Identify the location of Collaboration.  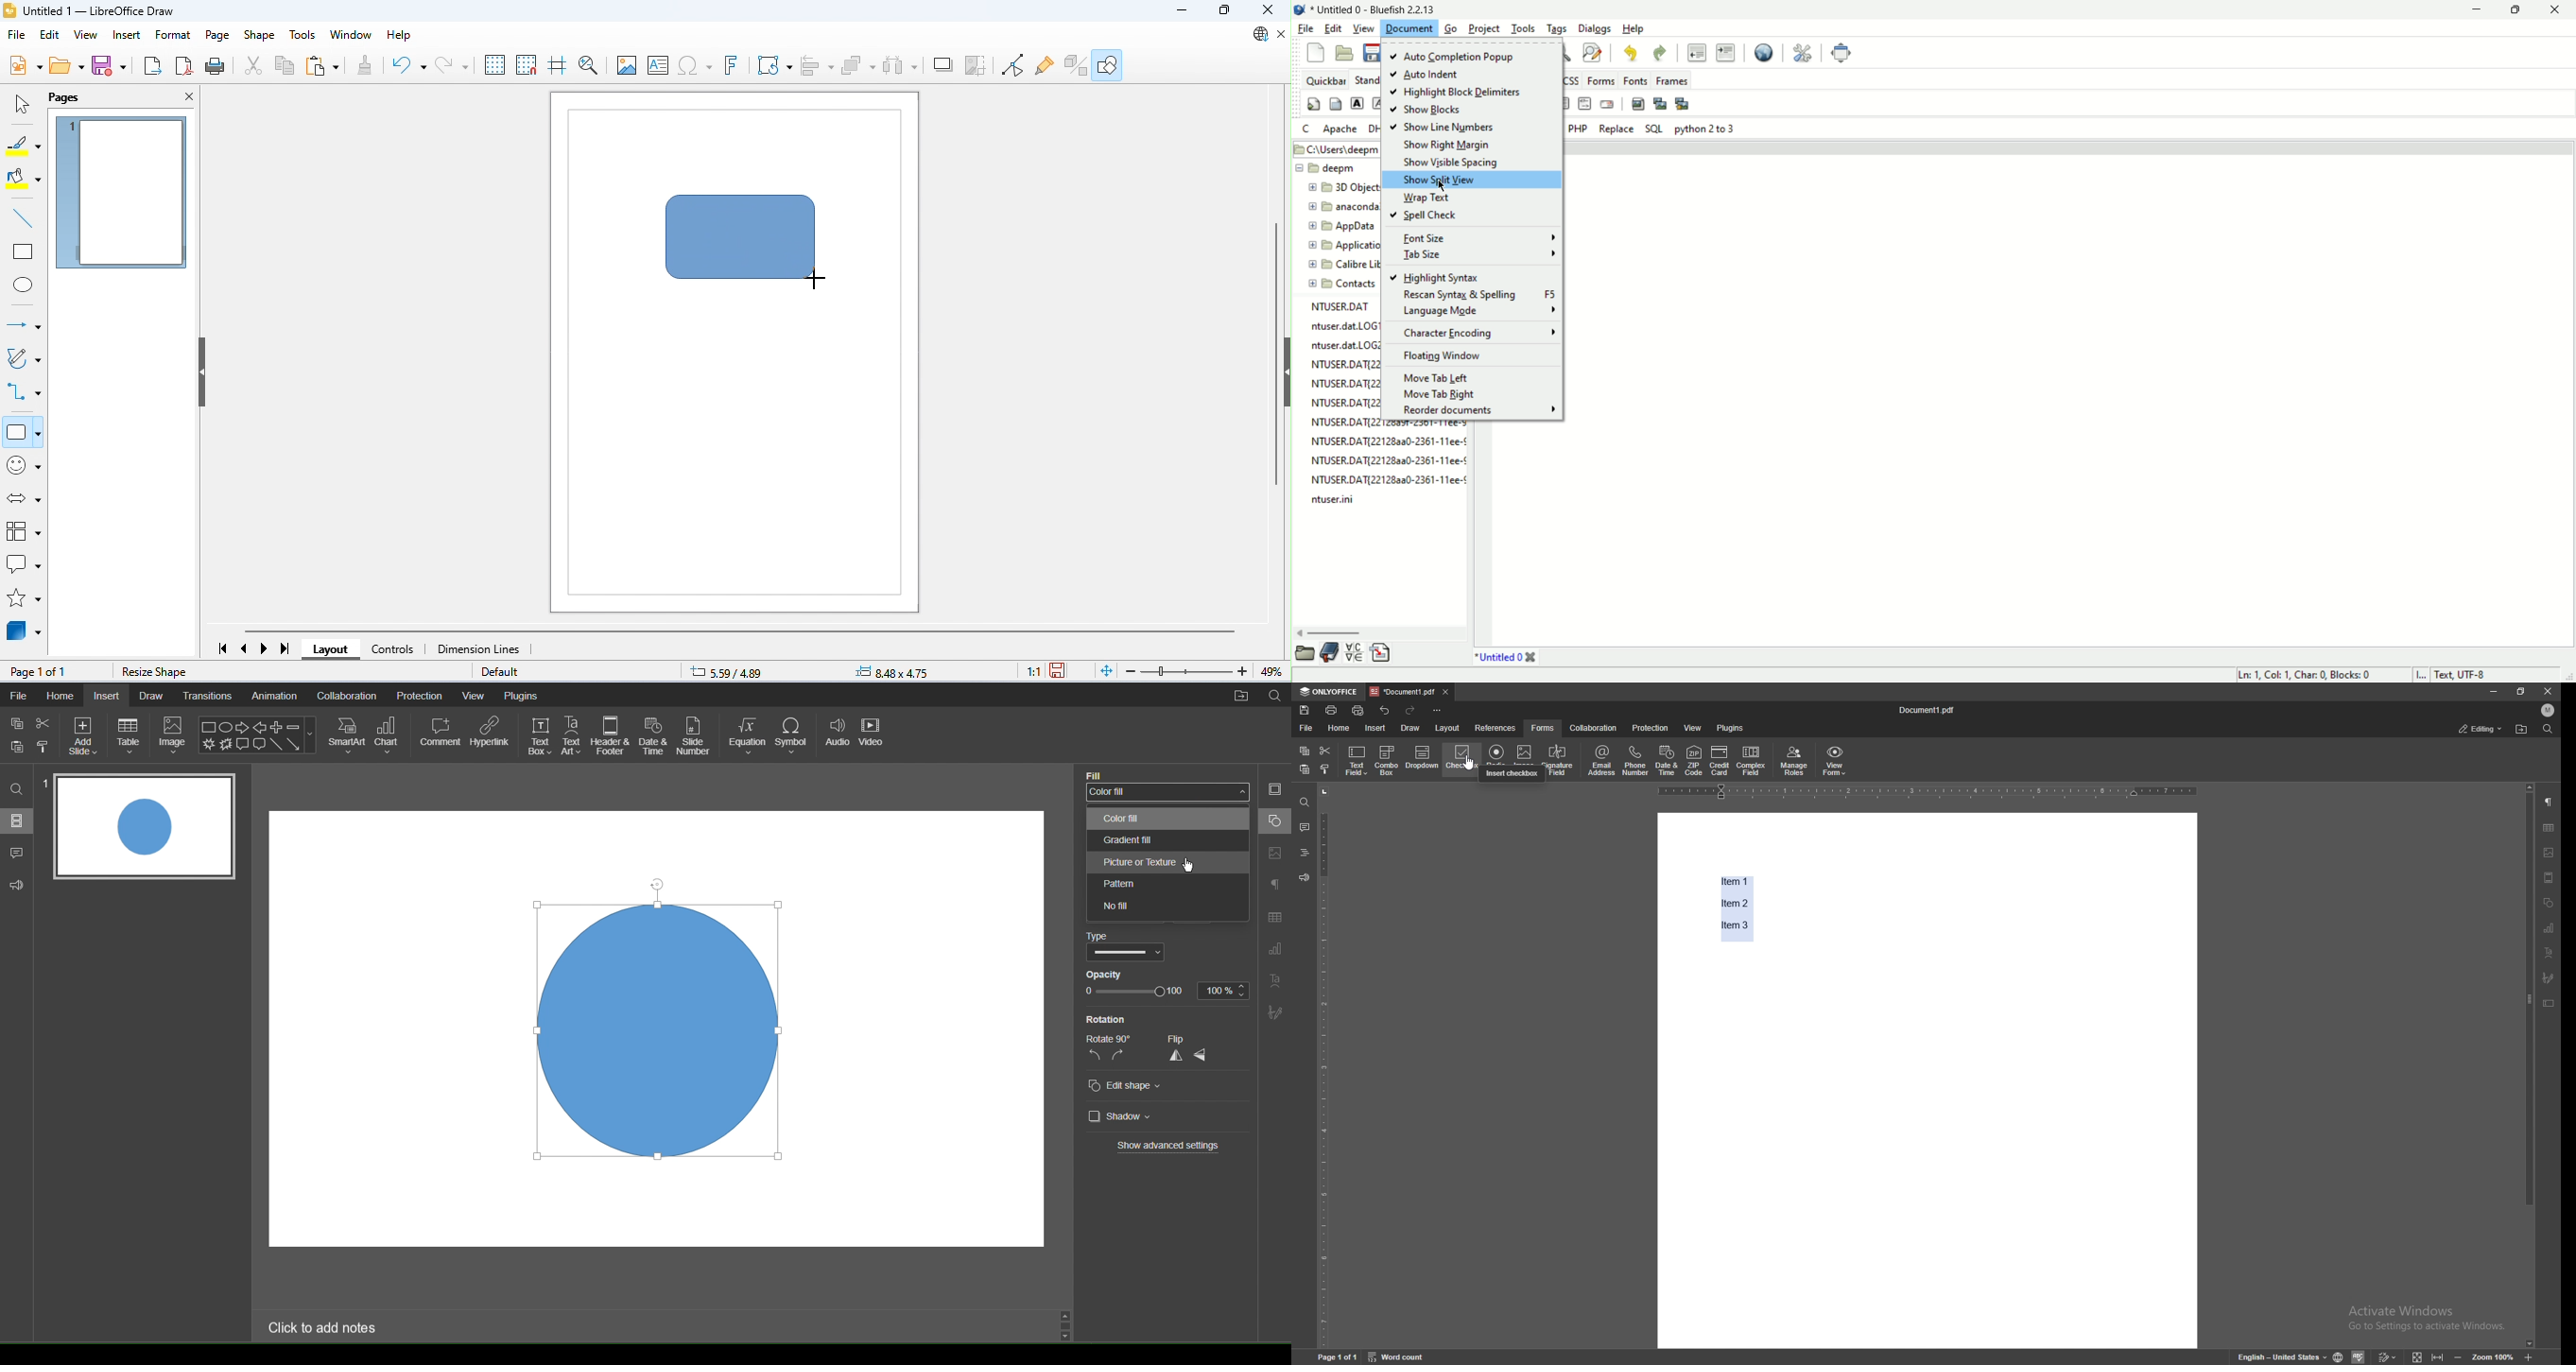
(346, 695).